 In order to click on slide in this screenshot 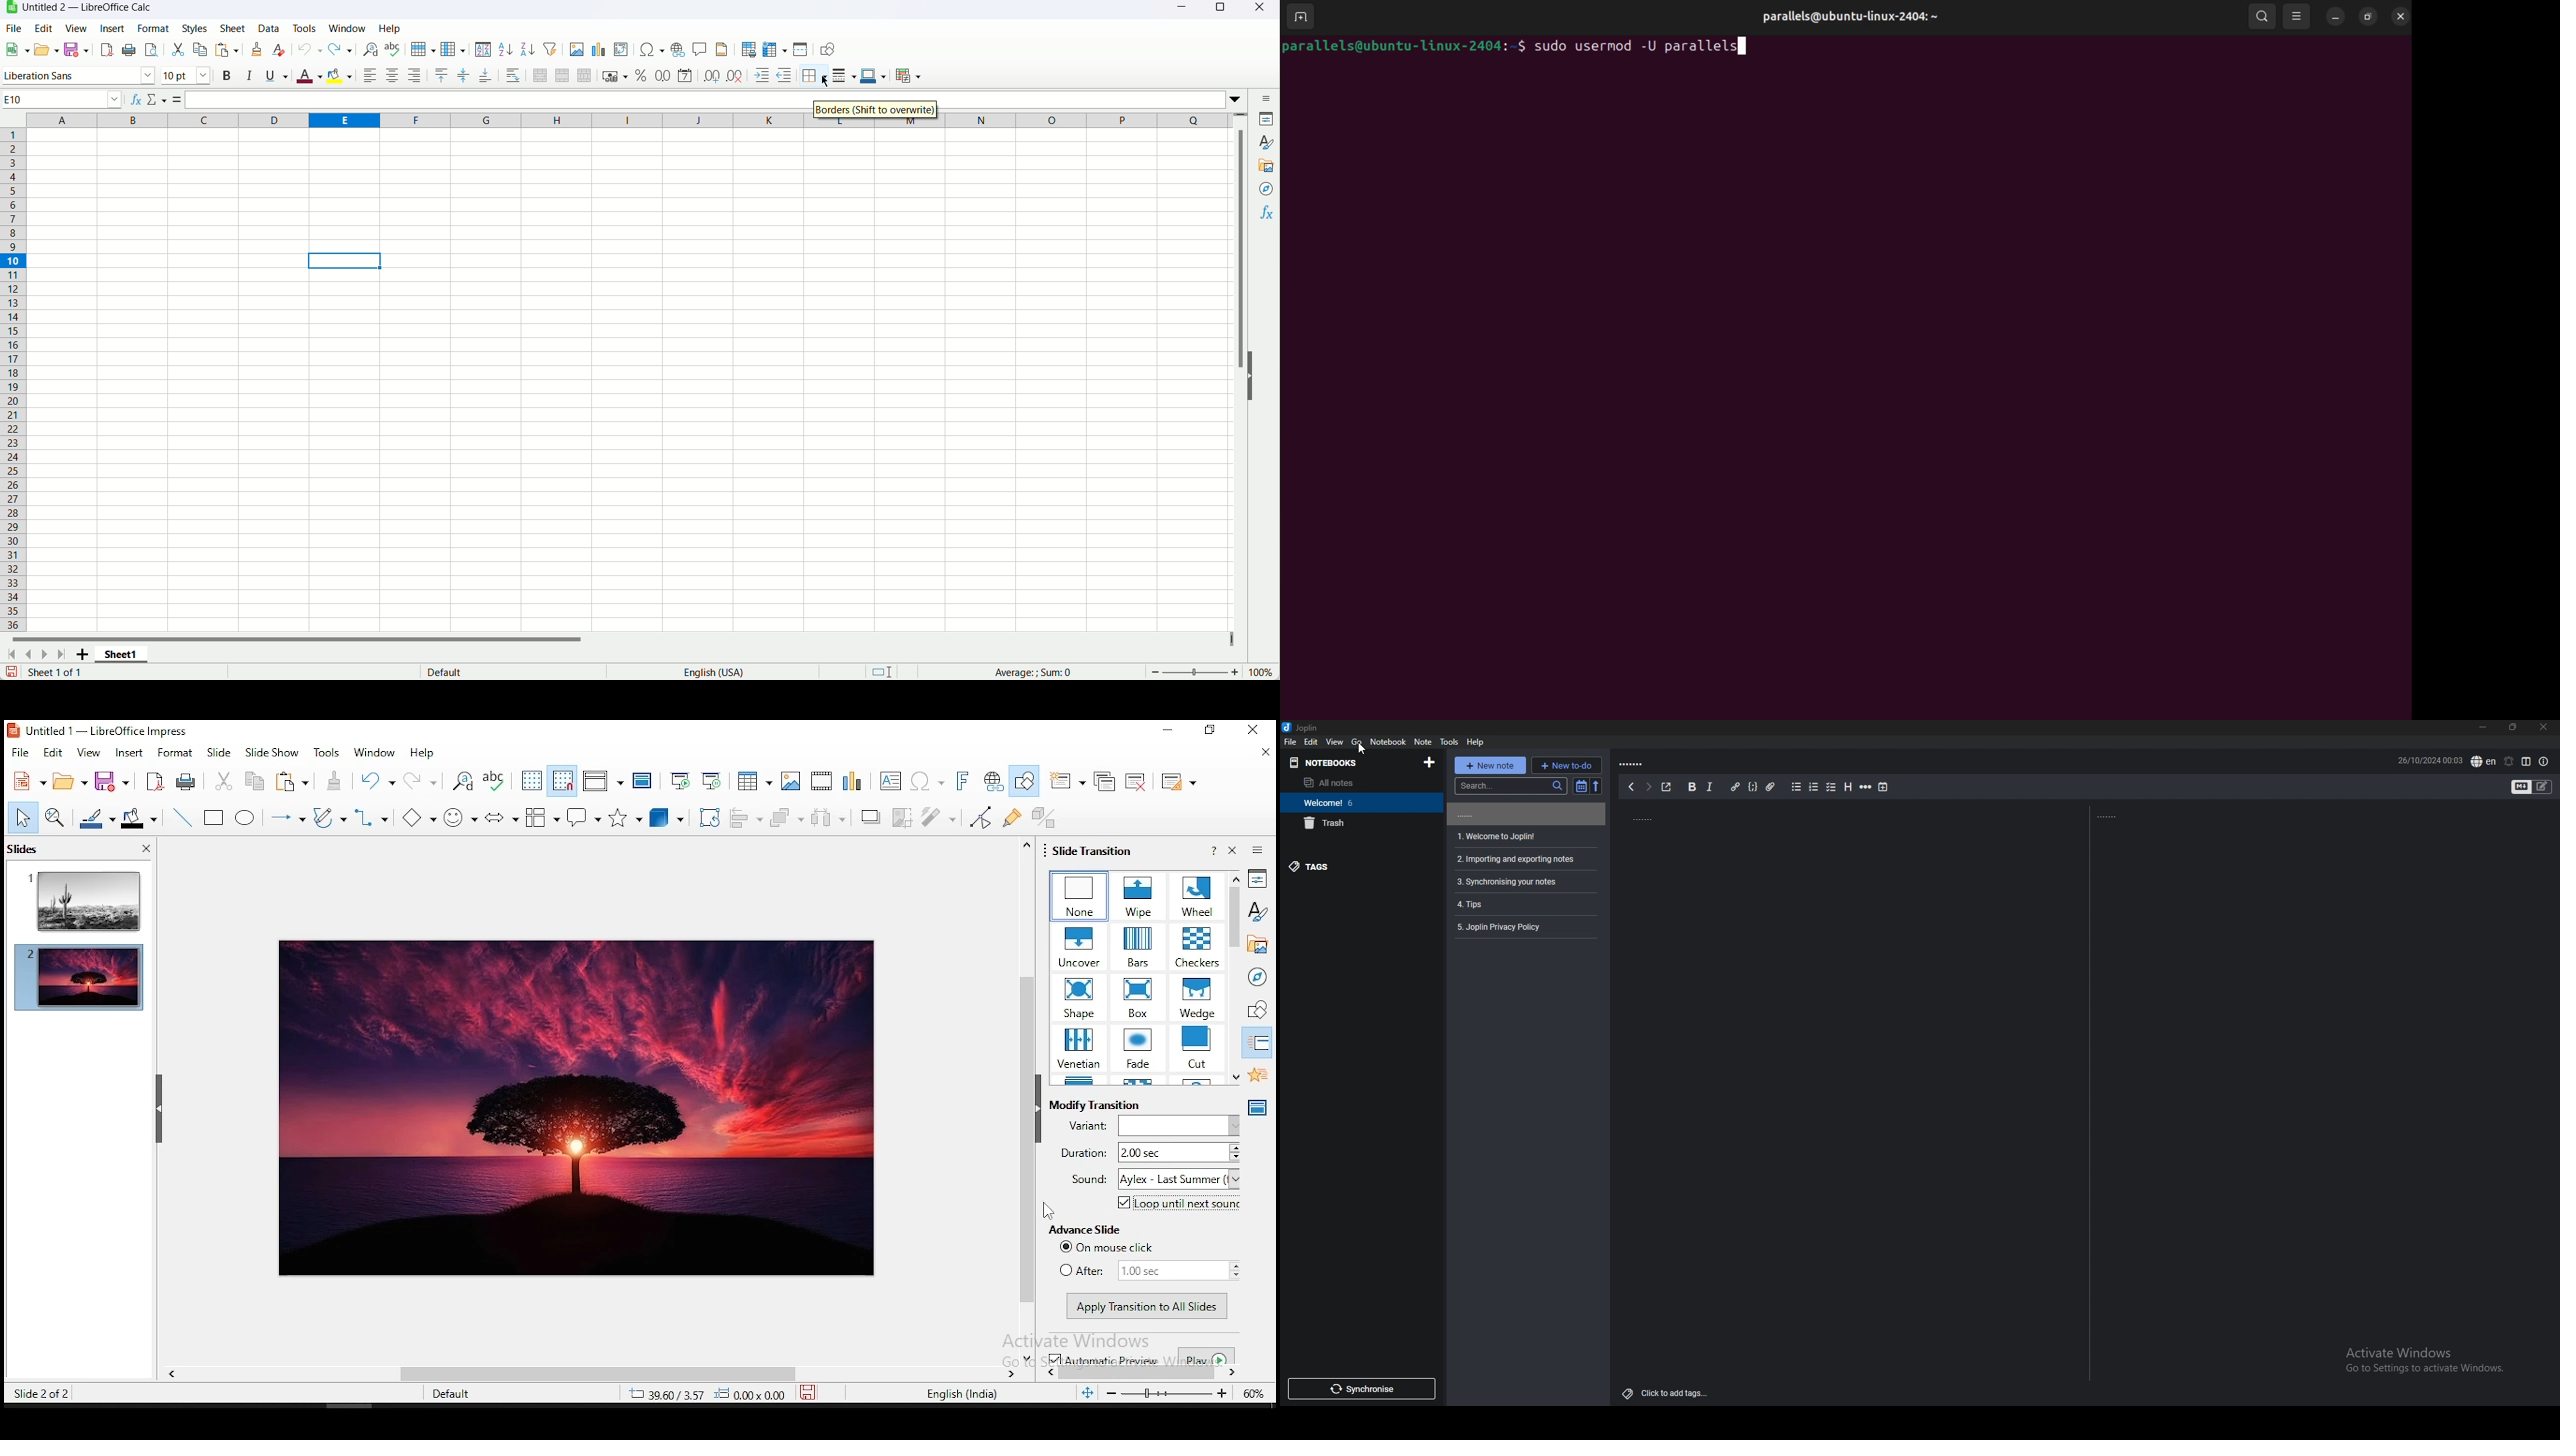, I will do `click(219, 752)`.